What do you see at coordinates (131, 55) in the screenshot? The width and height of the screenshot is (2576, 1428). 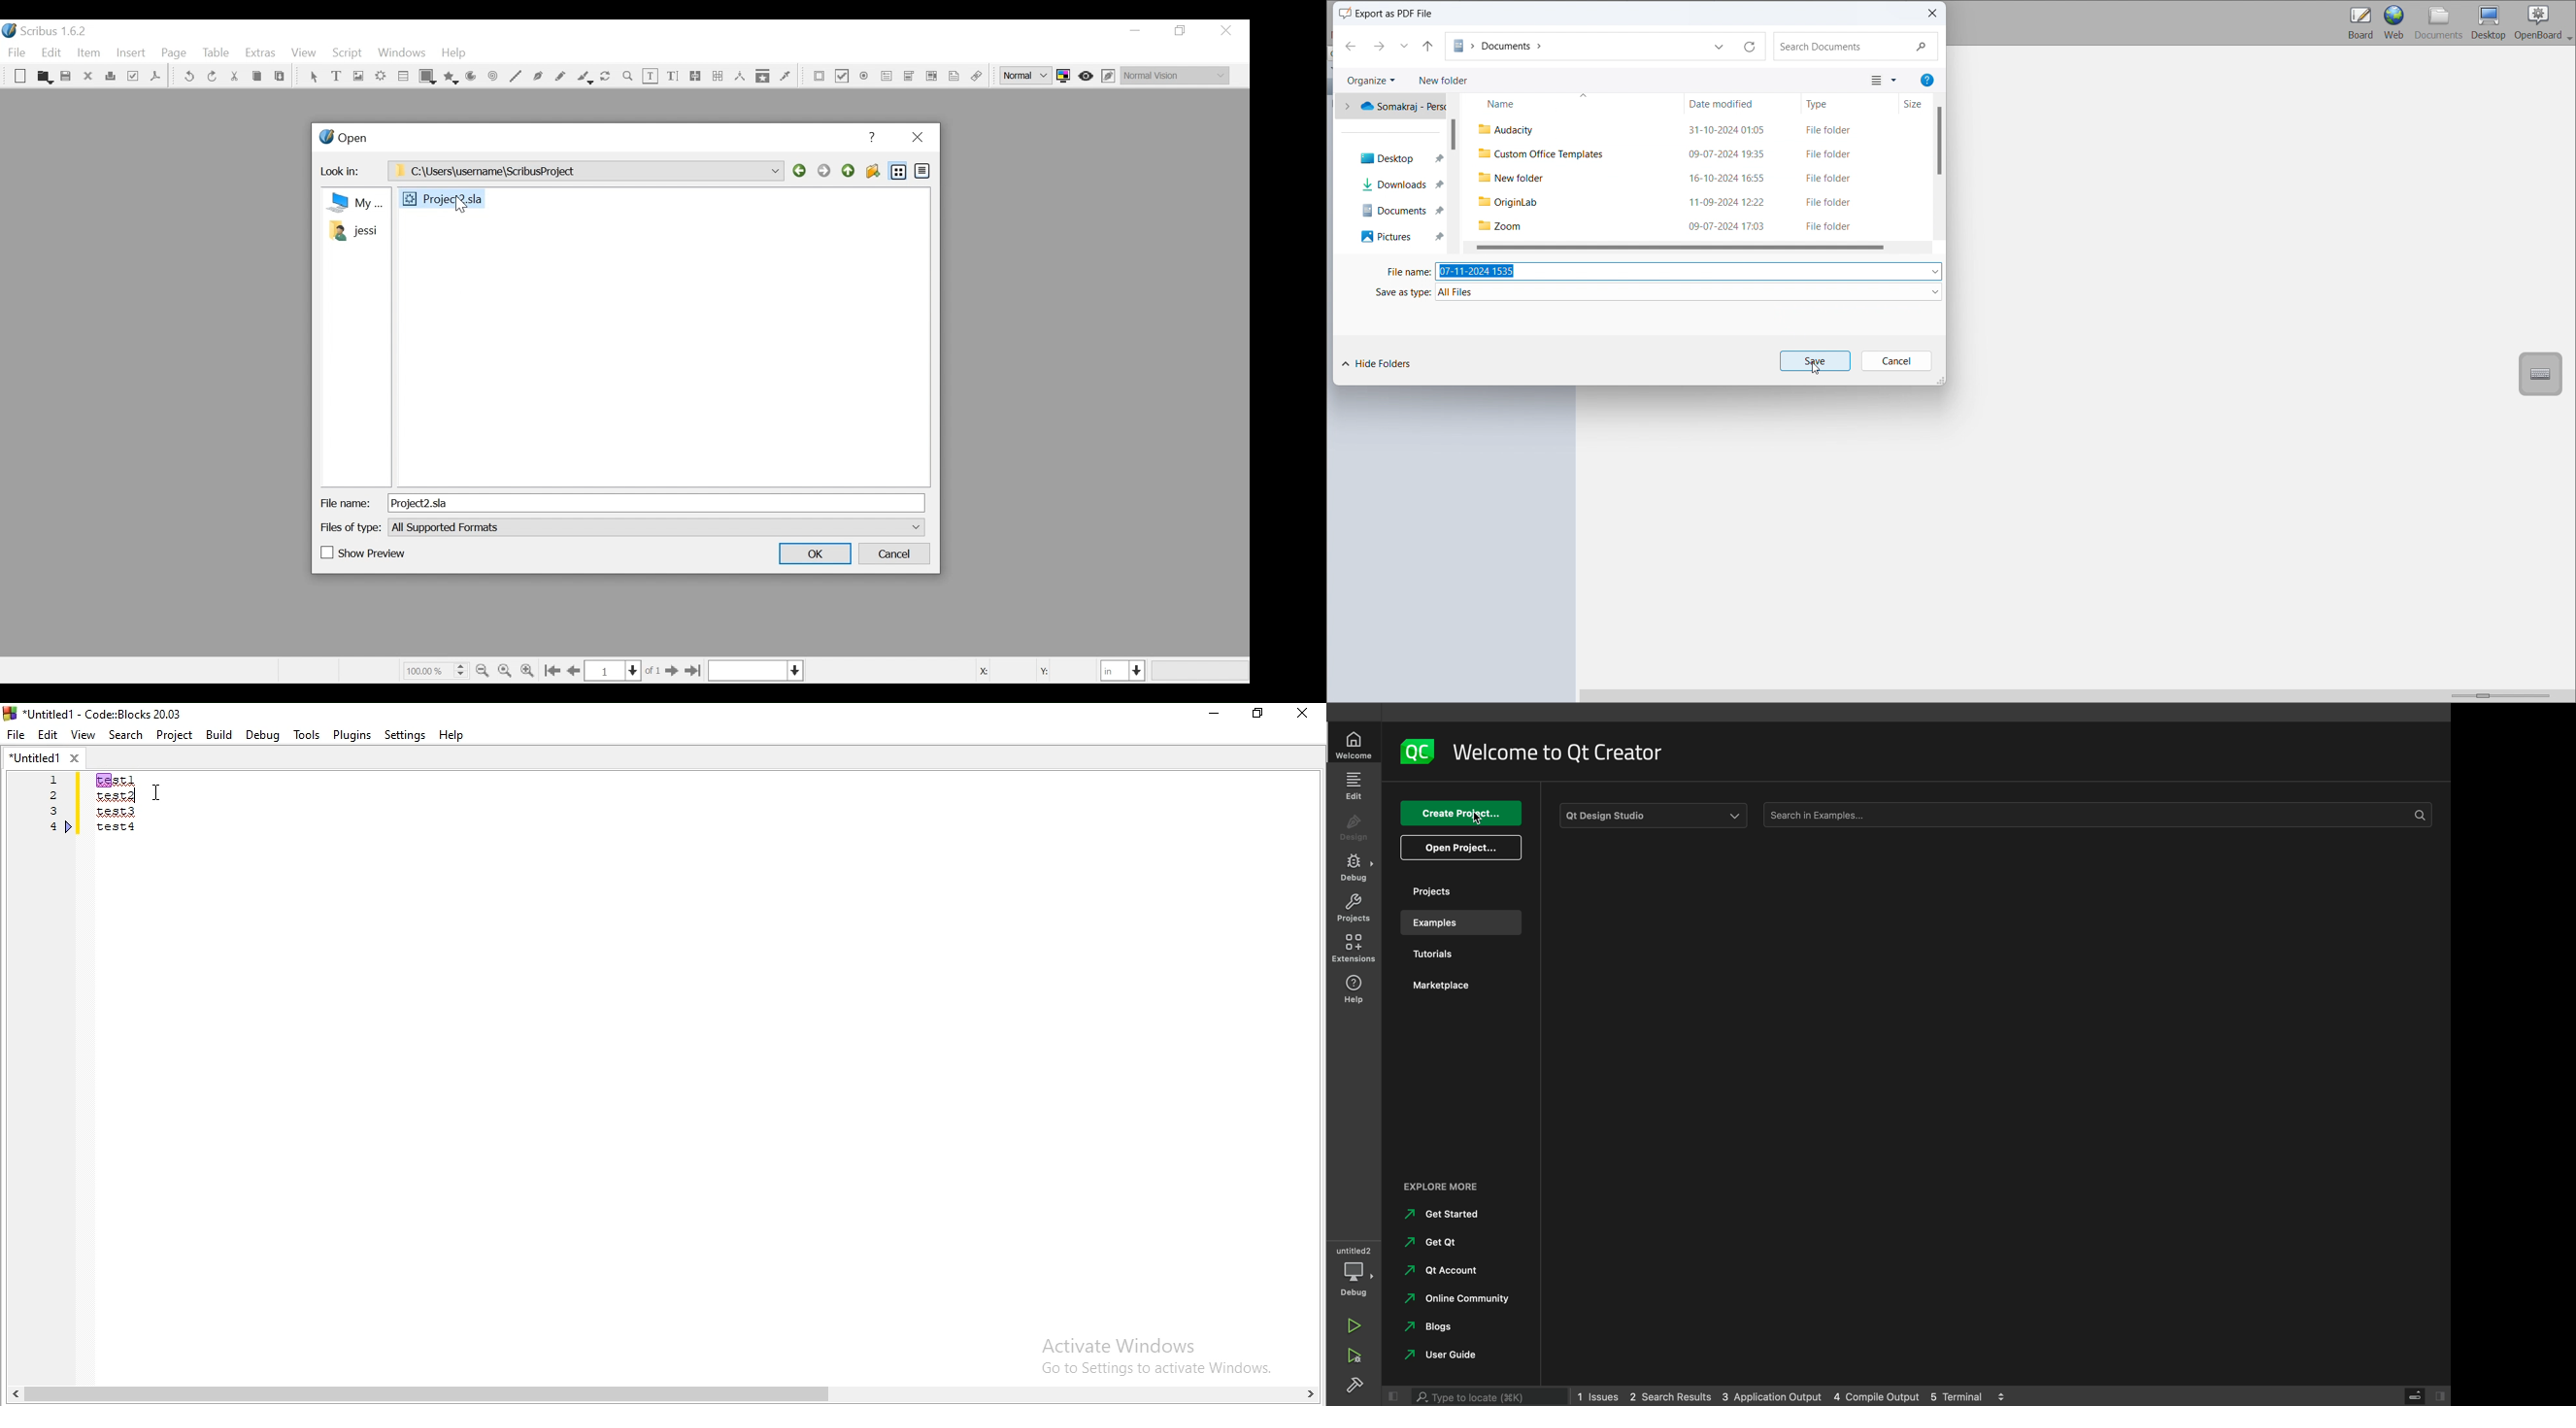 I see `Insert` at bounding box center [131, 55].